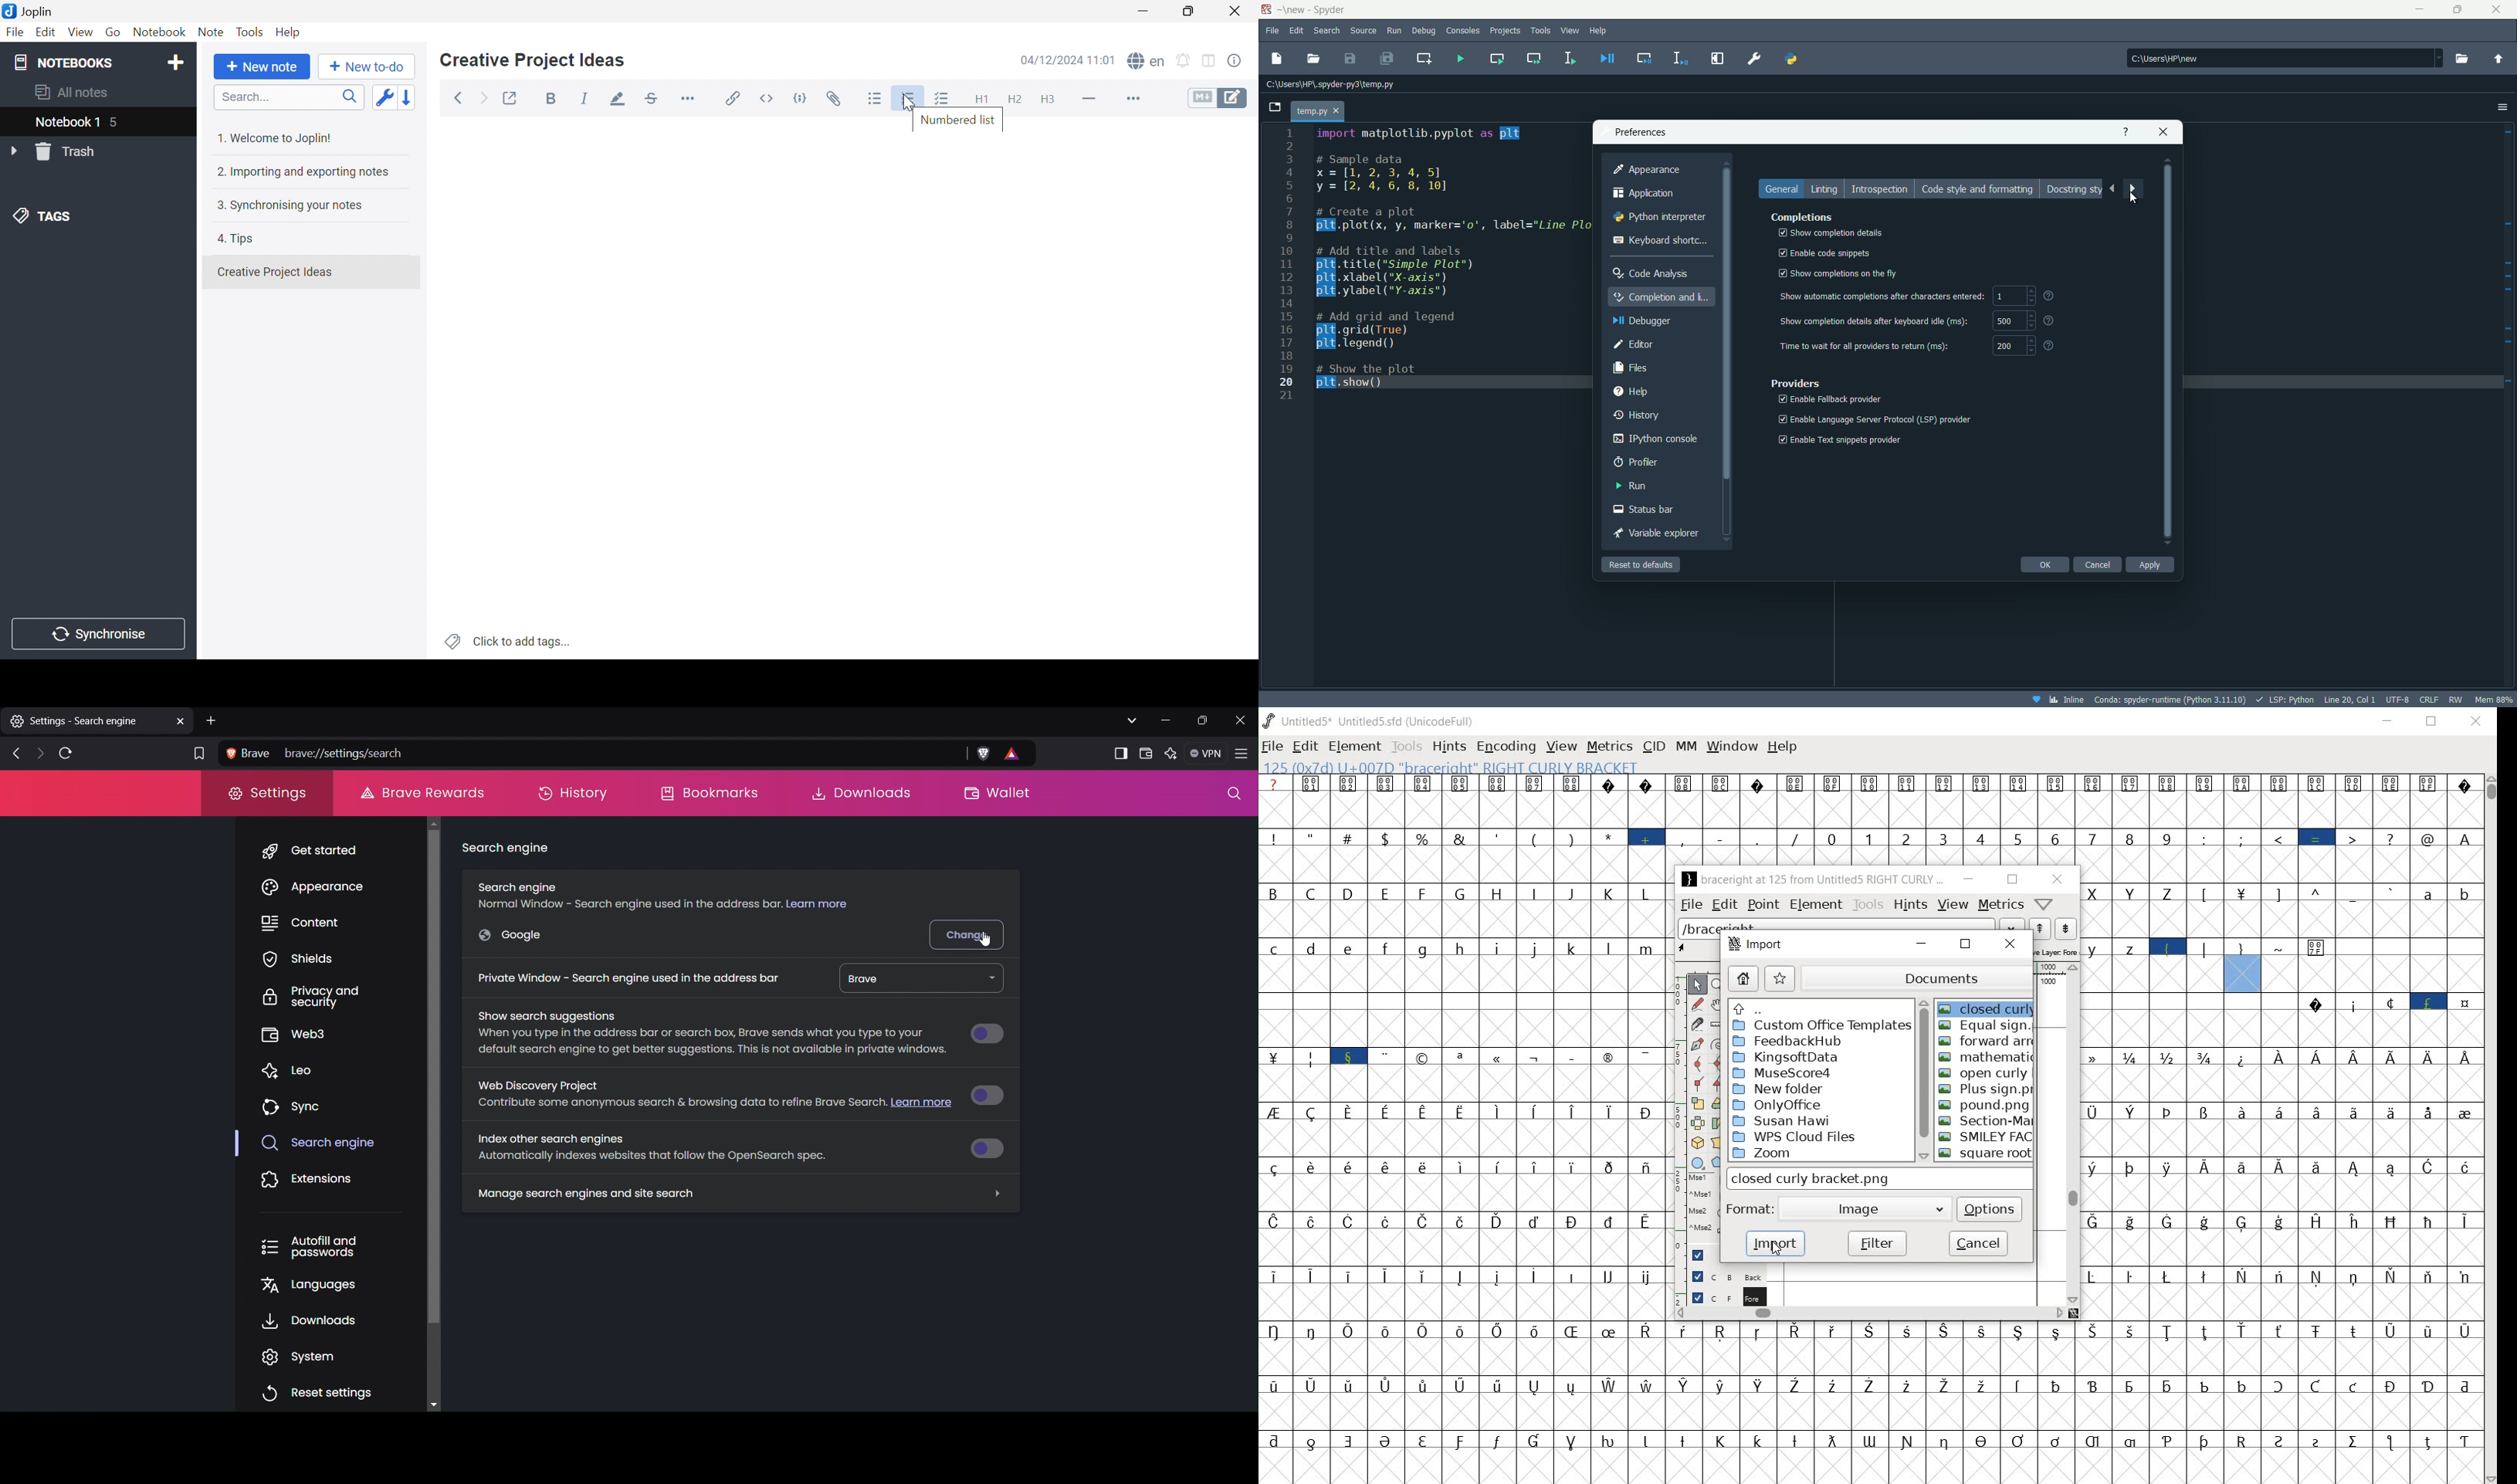 This screenshot has height=1484, width=2520. I want to click on Untitled5* Untitled5.sfd (UnicodeFull), so click(1370, 720).